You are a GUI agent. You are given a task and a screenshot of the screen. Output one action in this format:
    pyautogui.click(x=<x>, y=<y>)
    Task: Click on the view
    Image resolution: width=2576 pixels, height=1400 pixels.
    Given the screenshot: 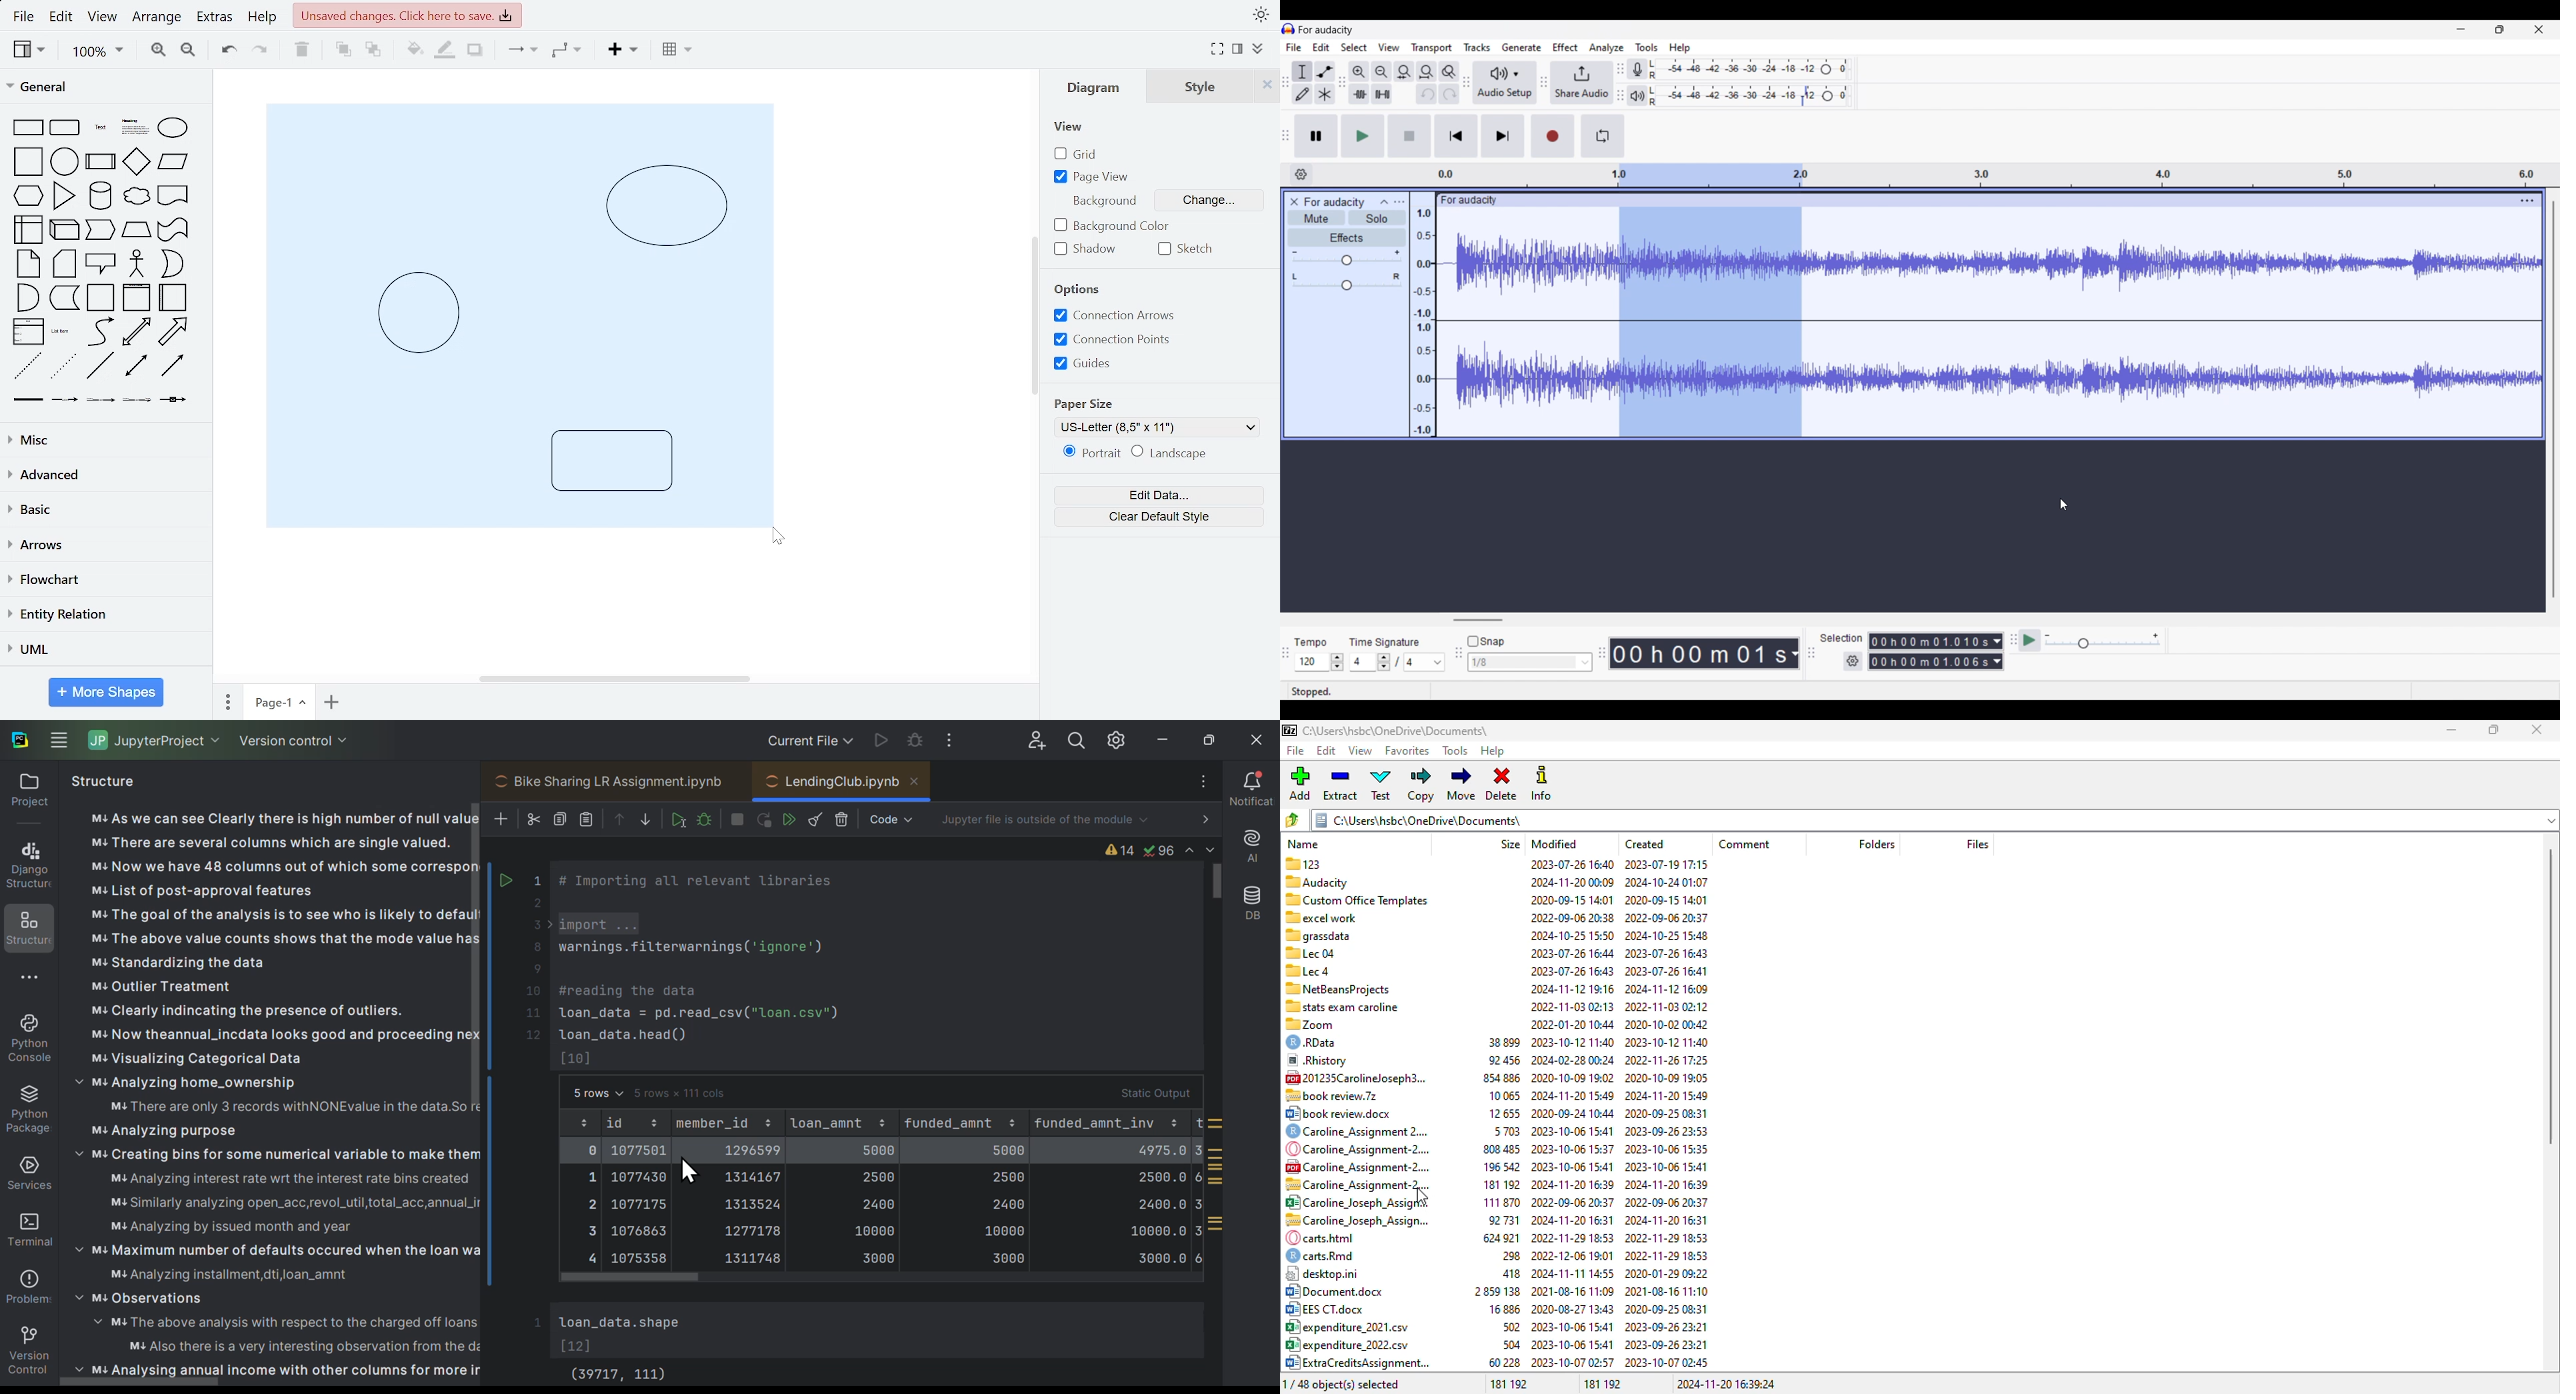 What is the action you would take?
    pyautogui.click(x=30, y=50)
    